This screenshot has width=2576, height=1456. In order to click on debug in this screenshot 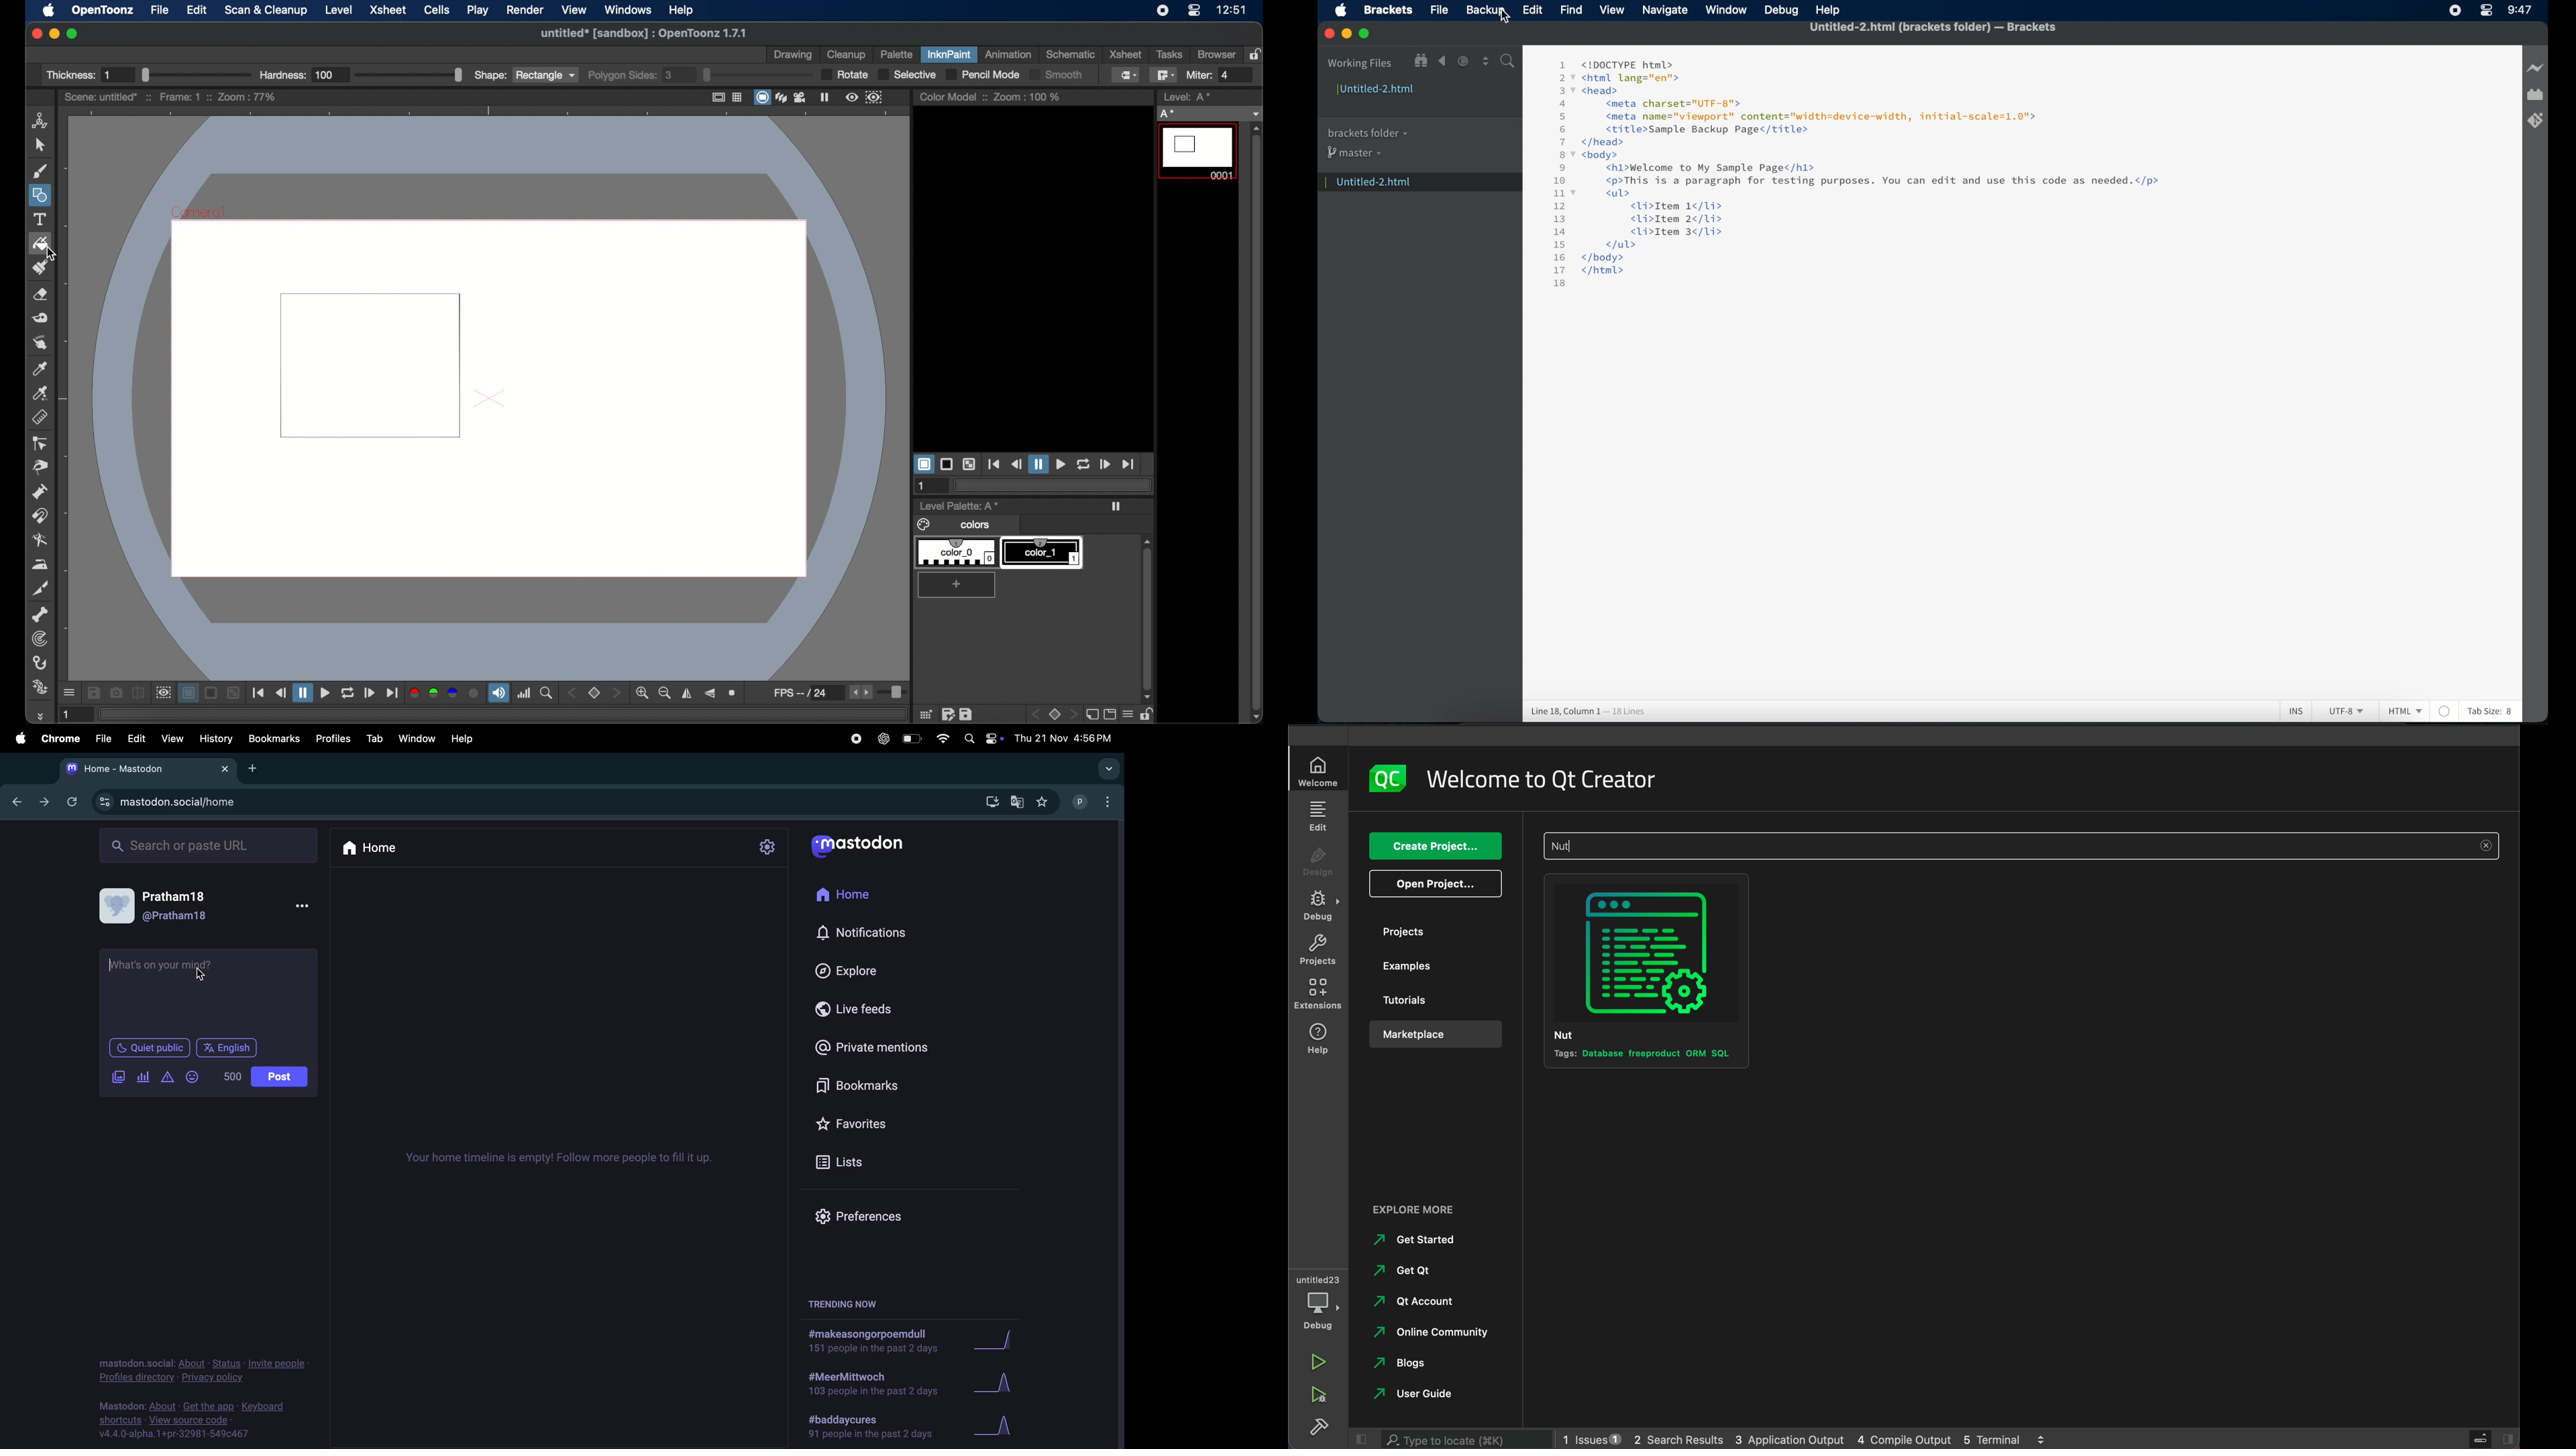, I will do `click(1319, 1300)`.